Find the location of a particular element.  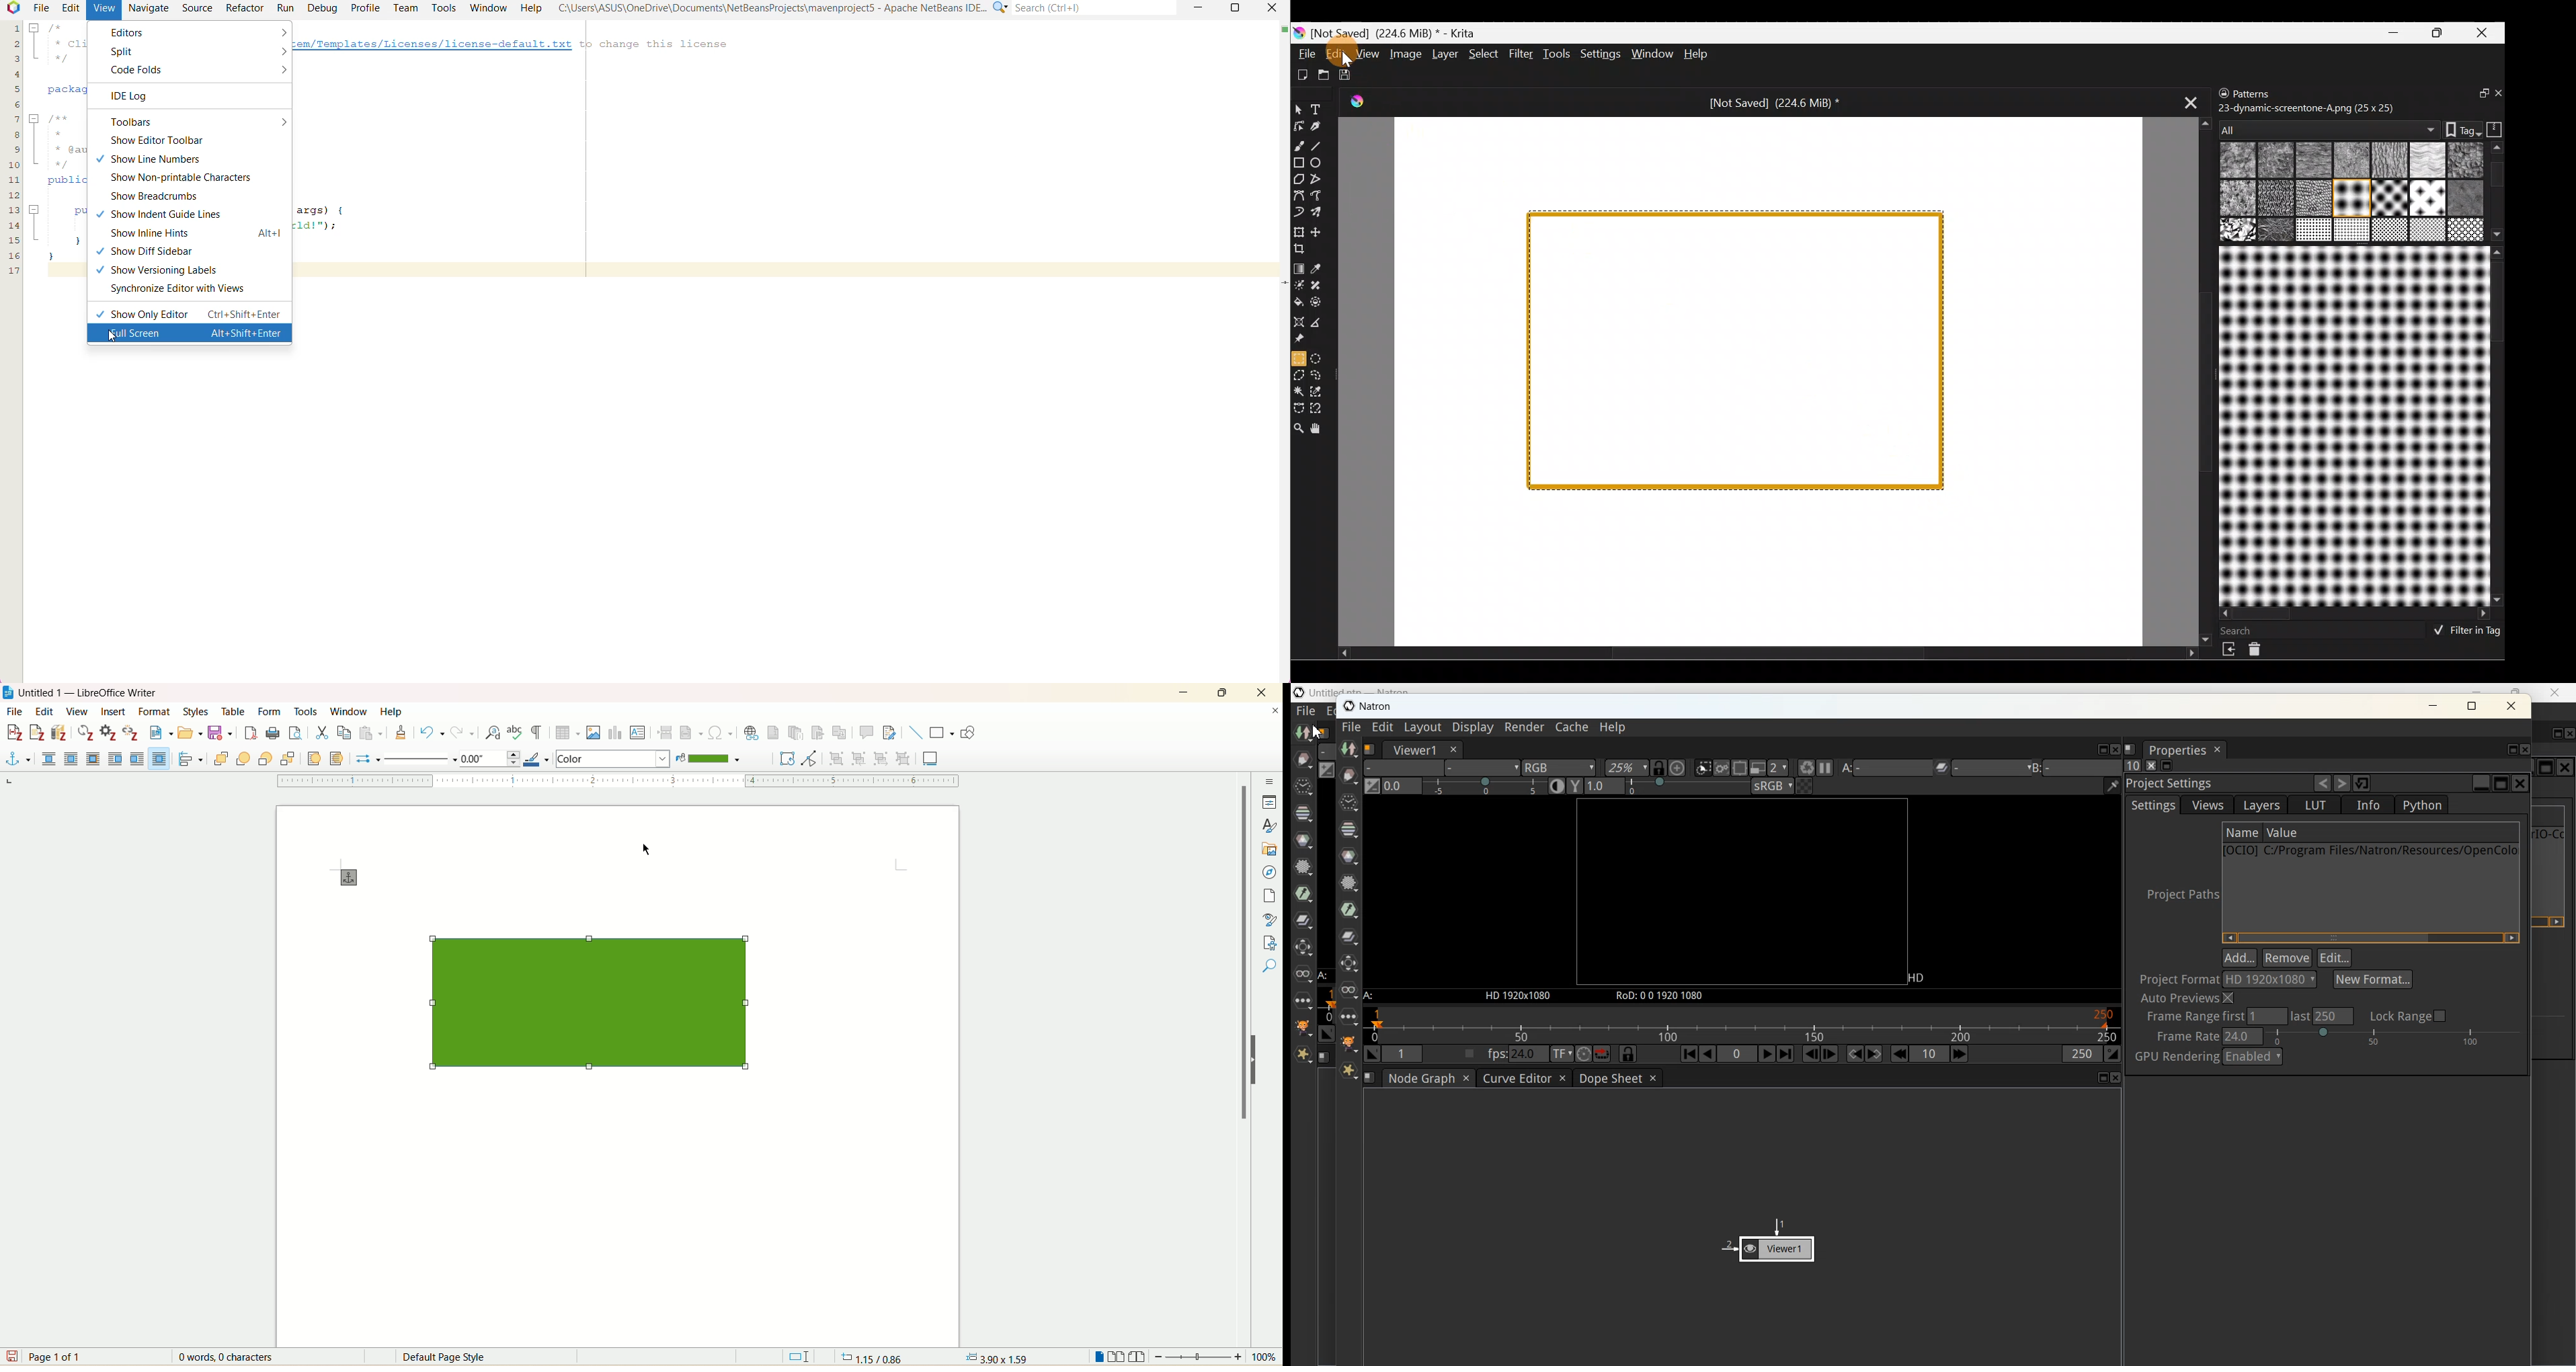

document preferences is located at coordinates (107, 733).